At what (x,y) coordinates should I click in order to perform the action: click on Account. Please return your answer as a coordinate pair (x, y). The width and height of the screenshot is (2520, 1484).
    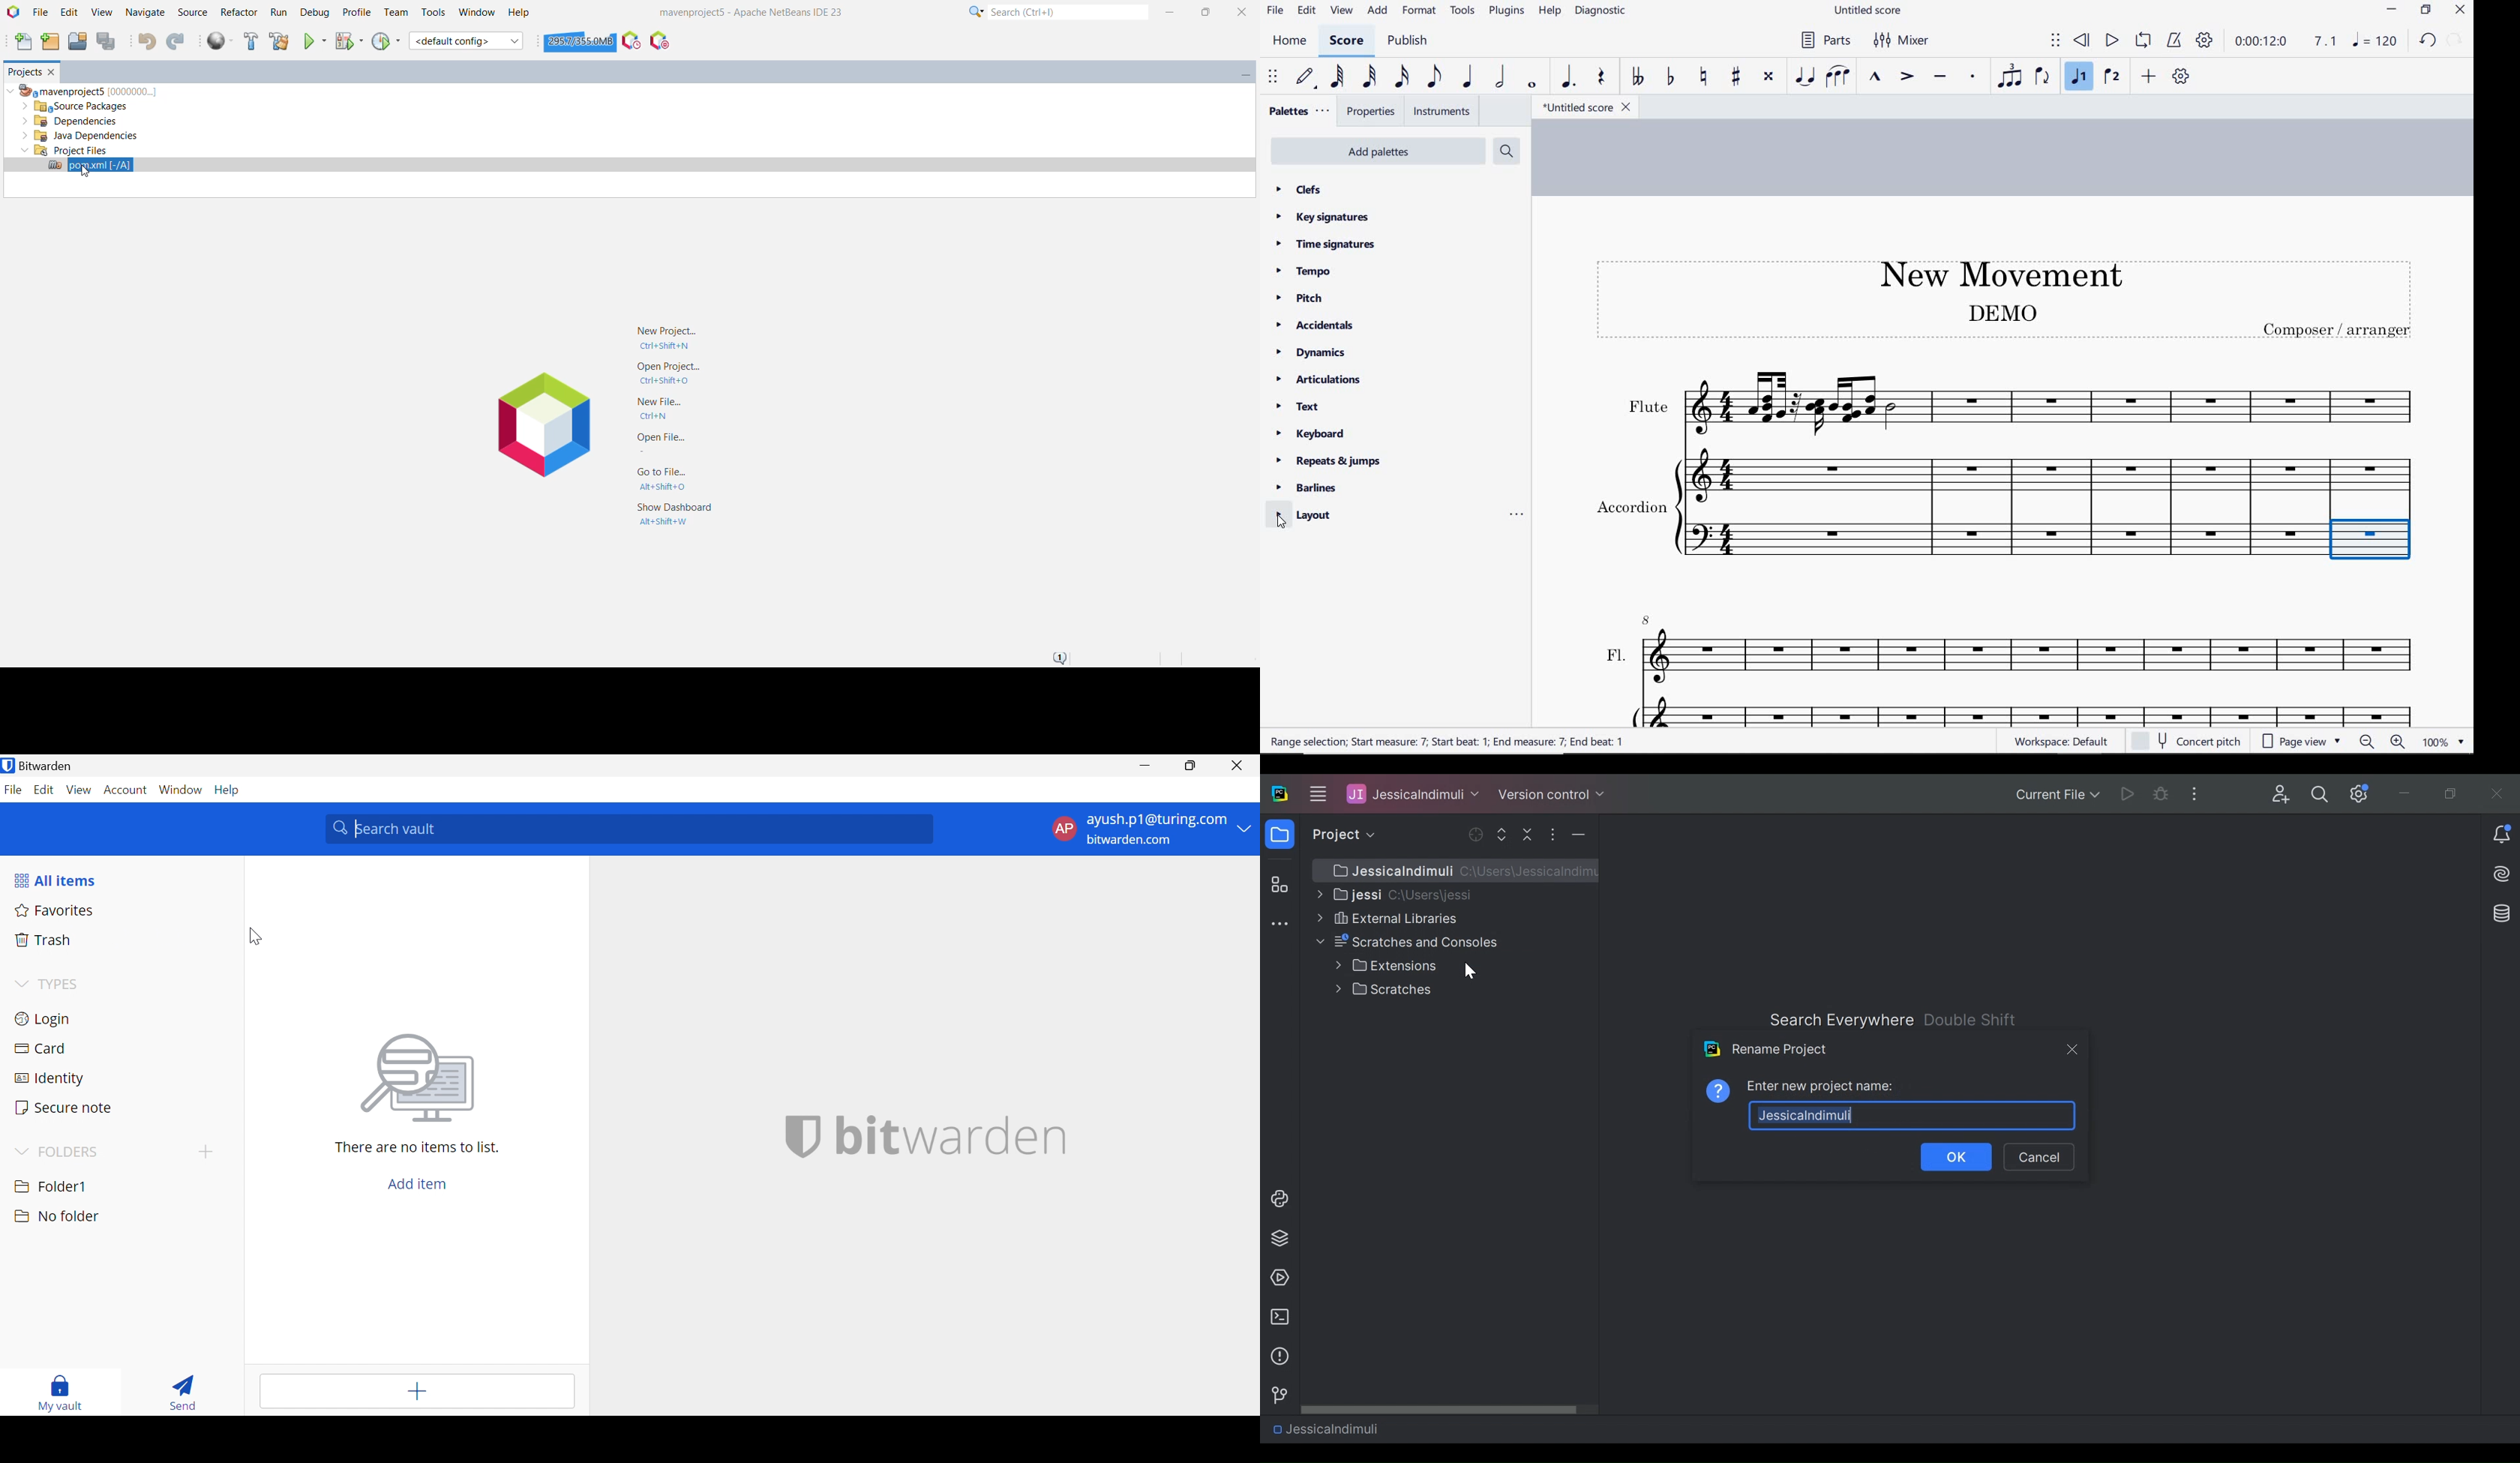
    Looking at the image, I should click on (126, 790).